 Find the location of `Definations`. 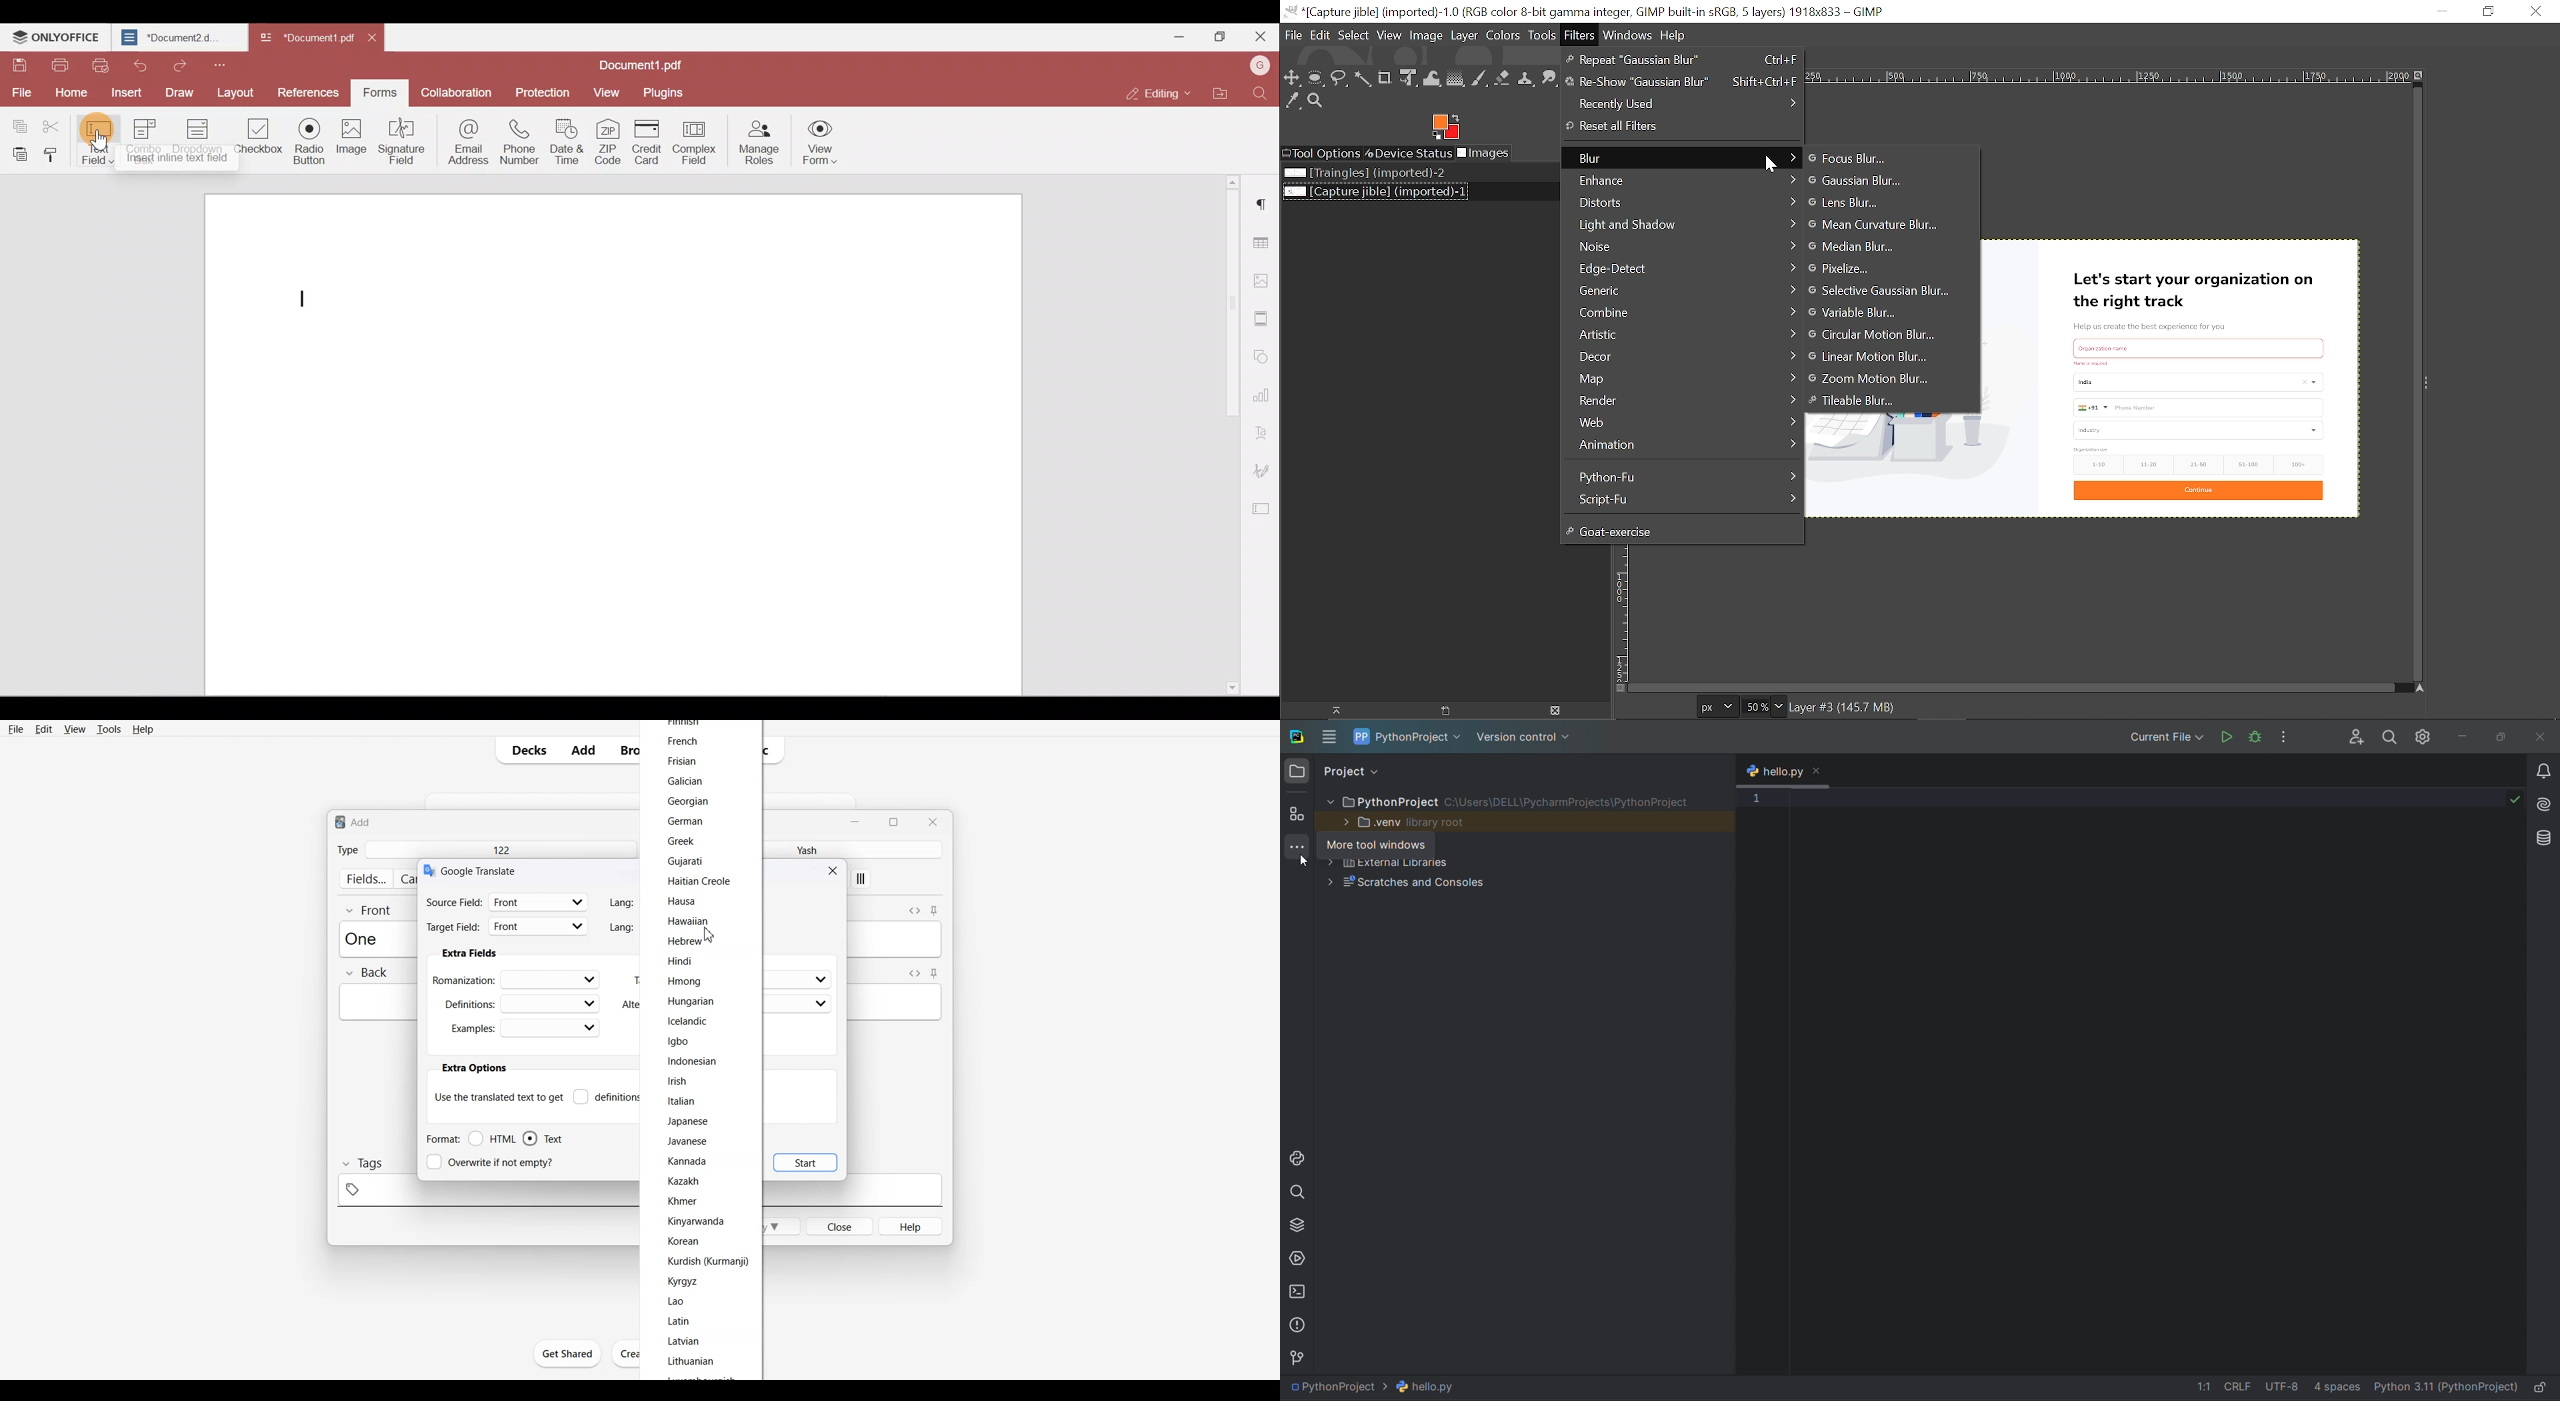

Definations is located at coordinates (520, 1003).